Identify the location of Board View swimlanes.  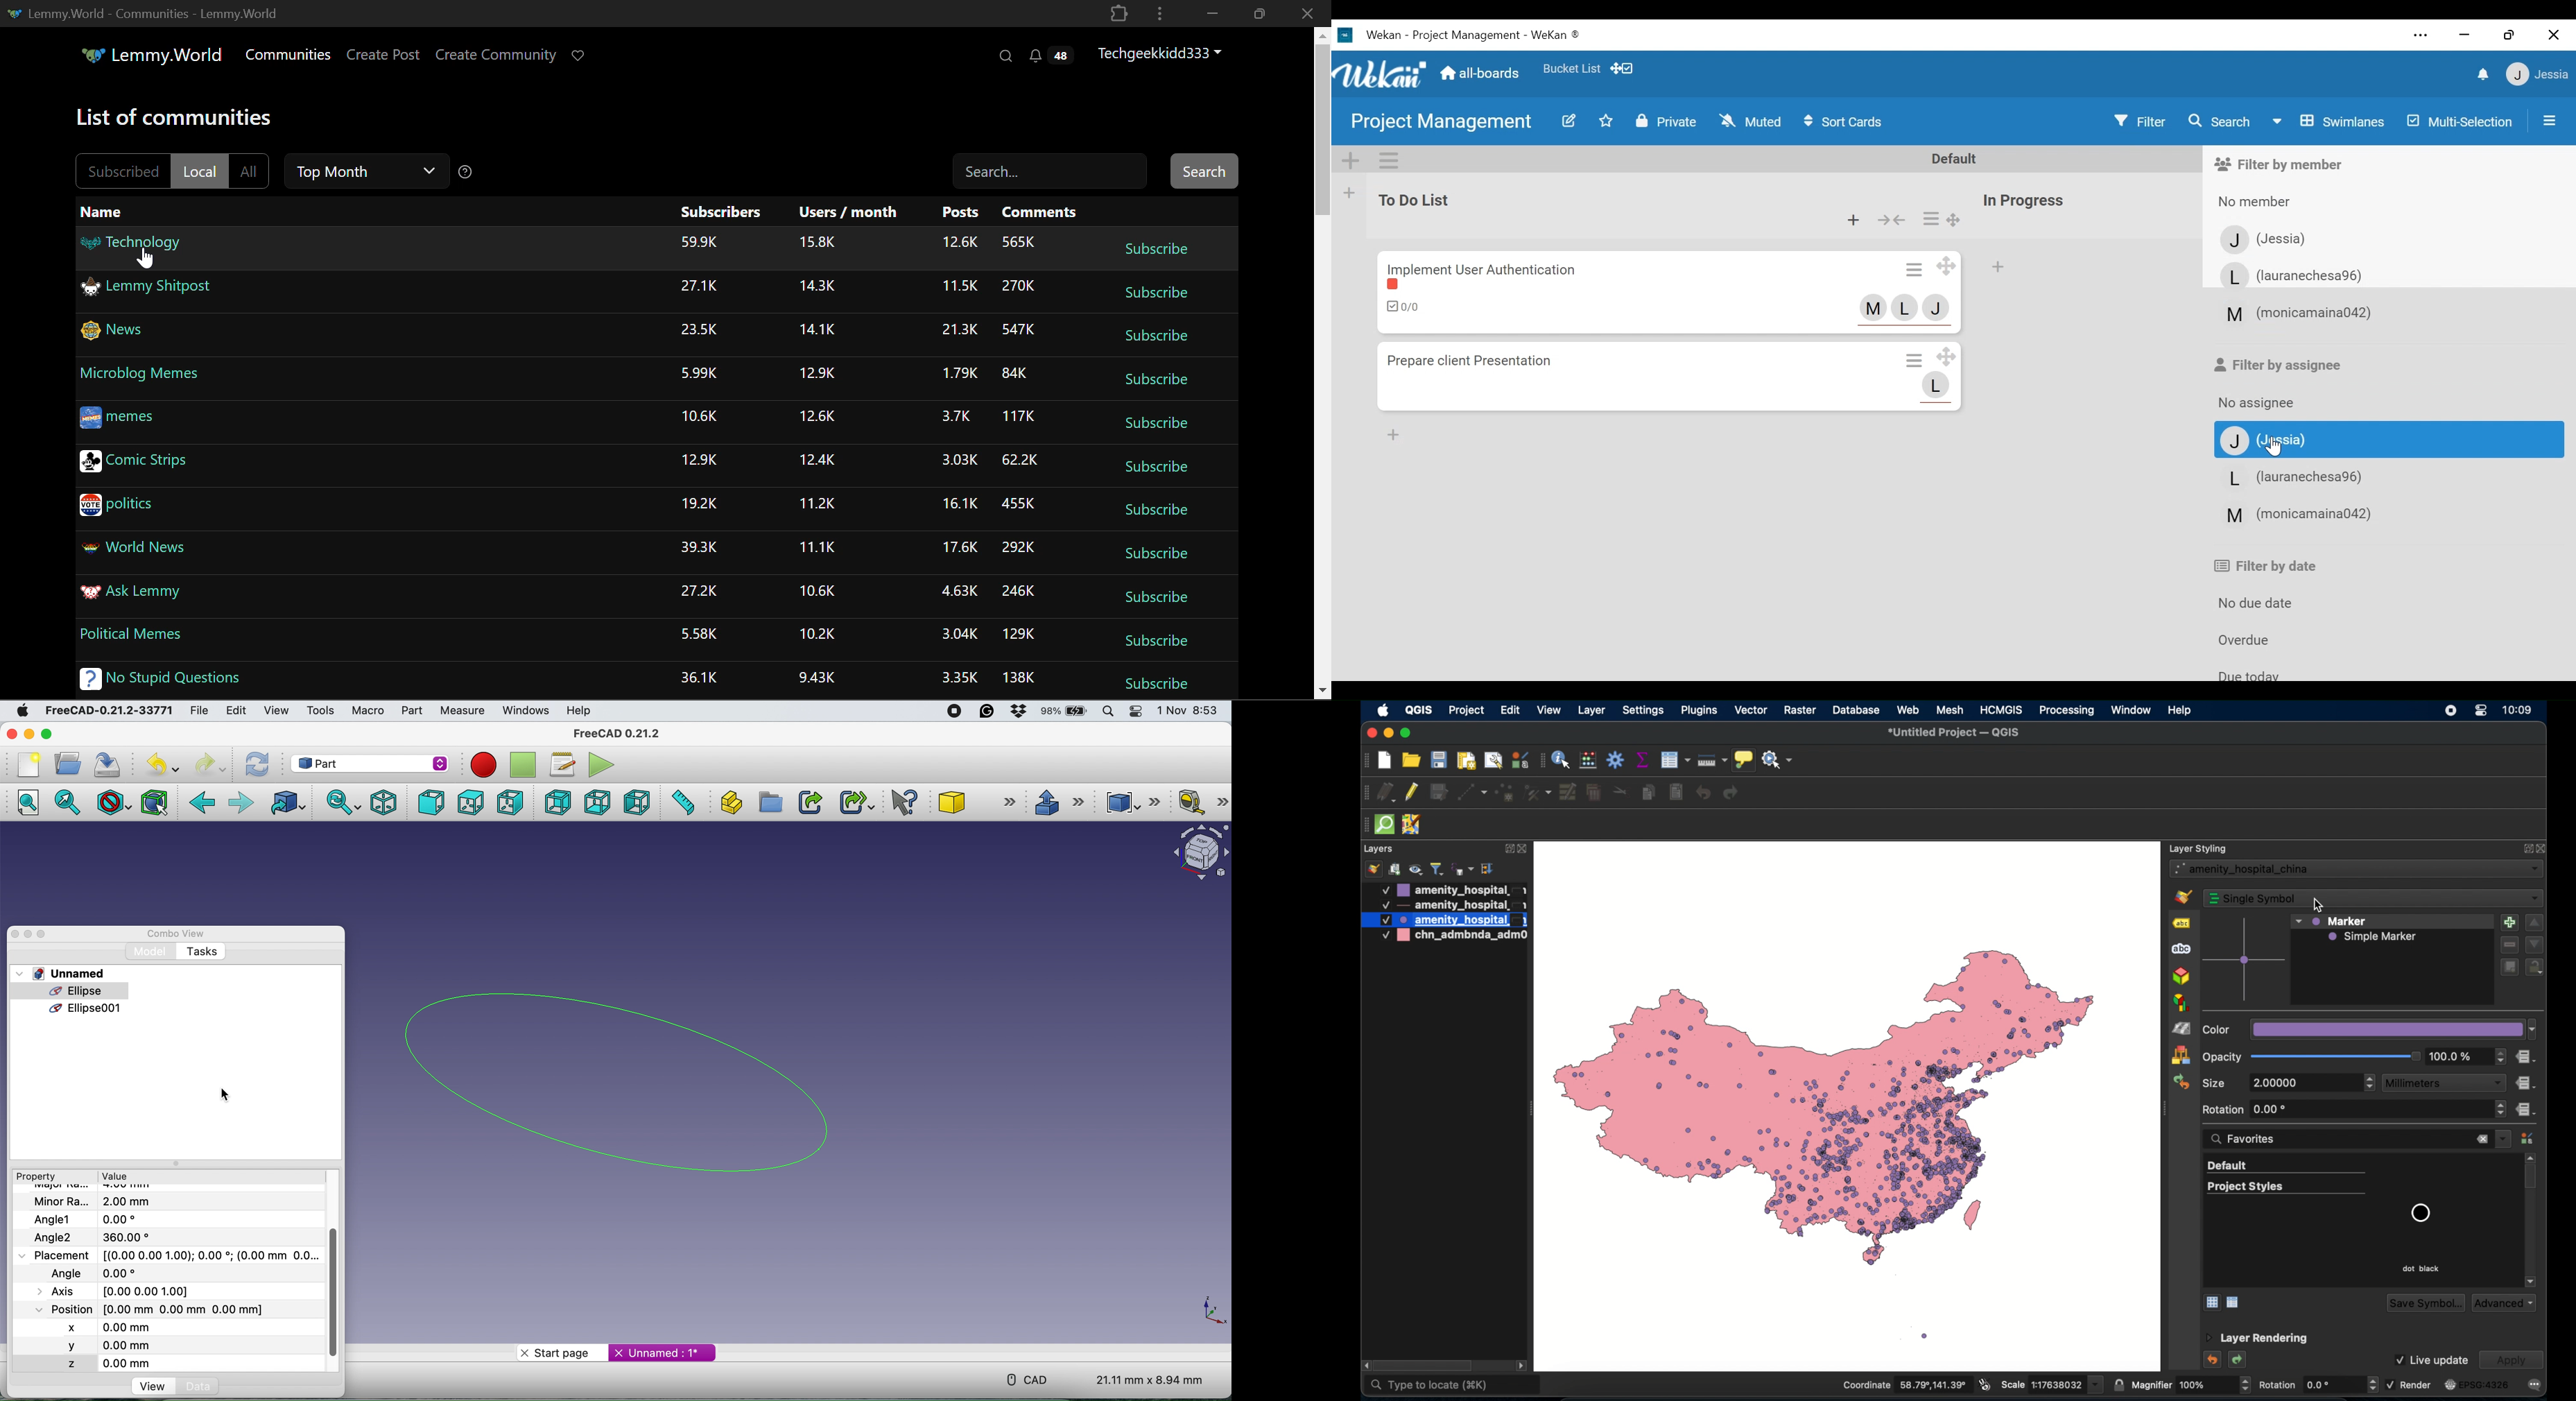
(2330, 122).